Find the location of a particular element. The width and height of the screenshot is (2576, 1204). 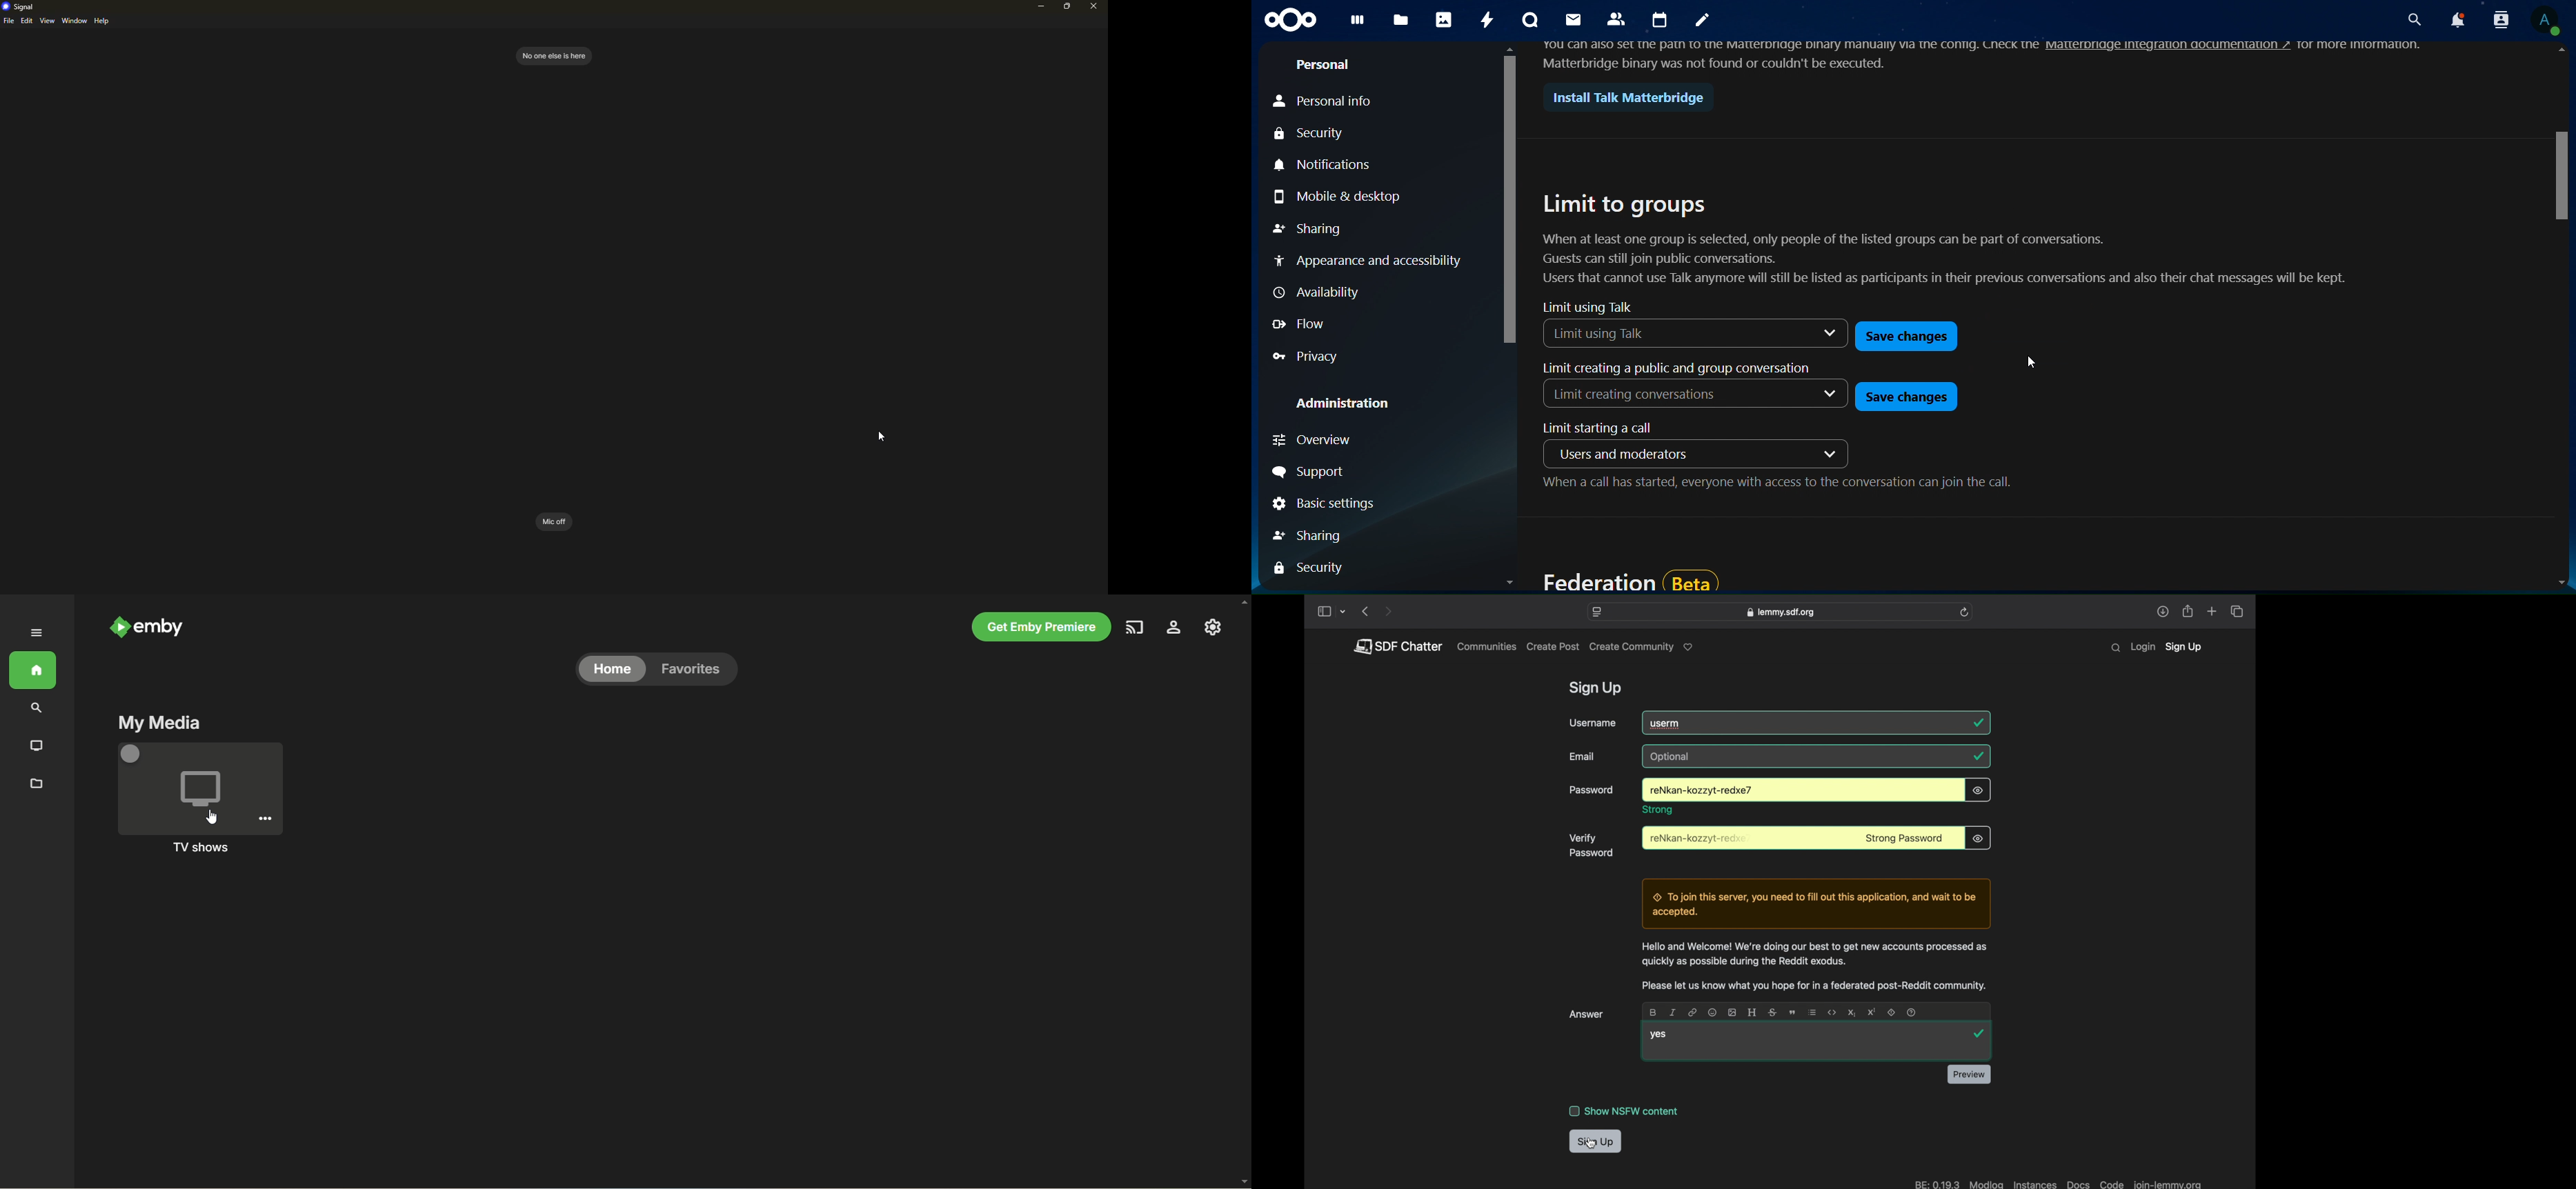

help is located at coordinates (104, 21).